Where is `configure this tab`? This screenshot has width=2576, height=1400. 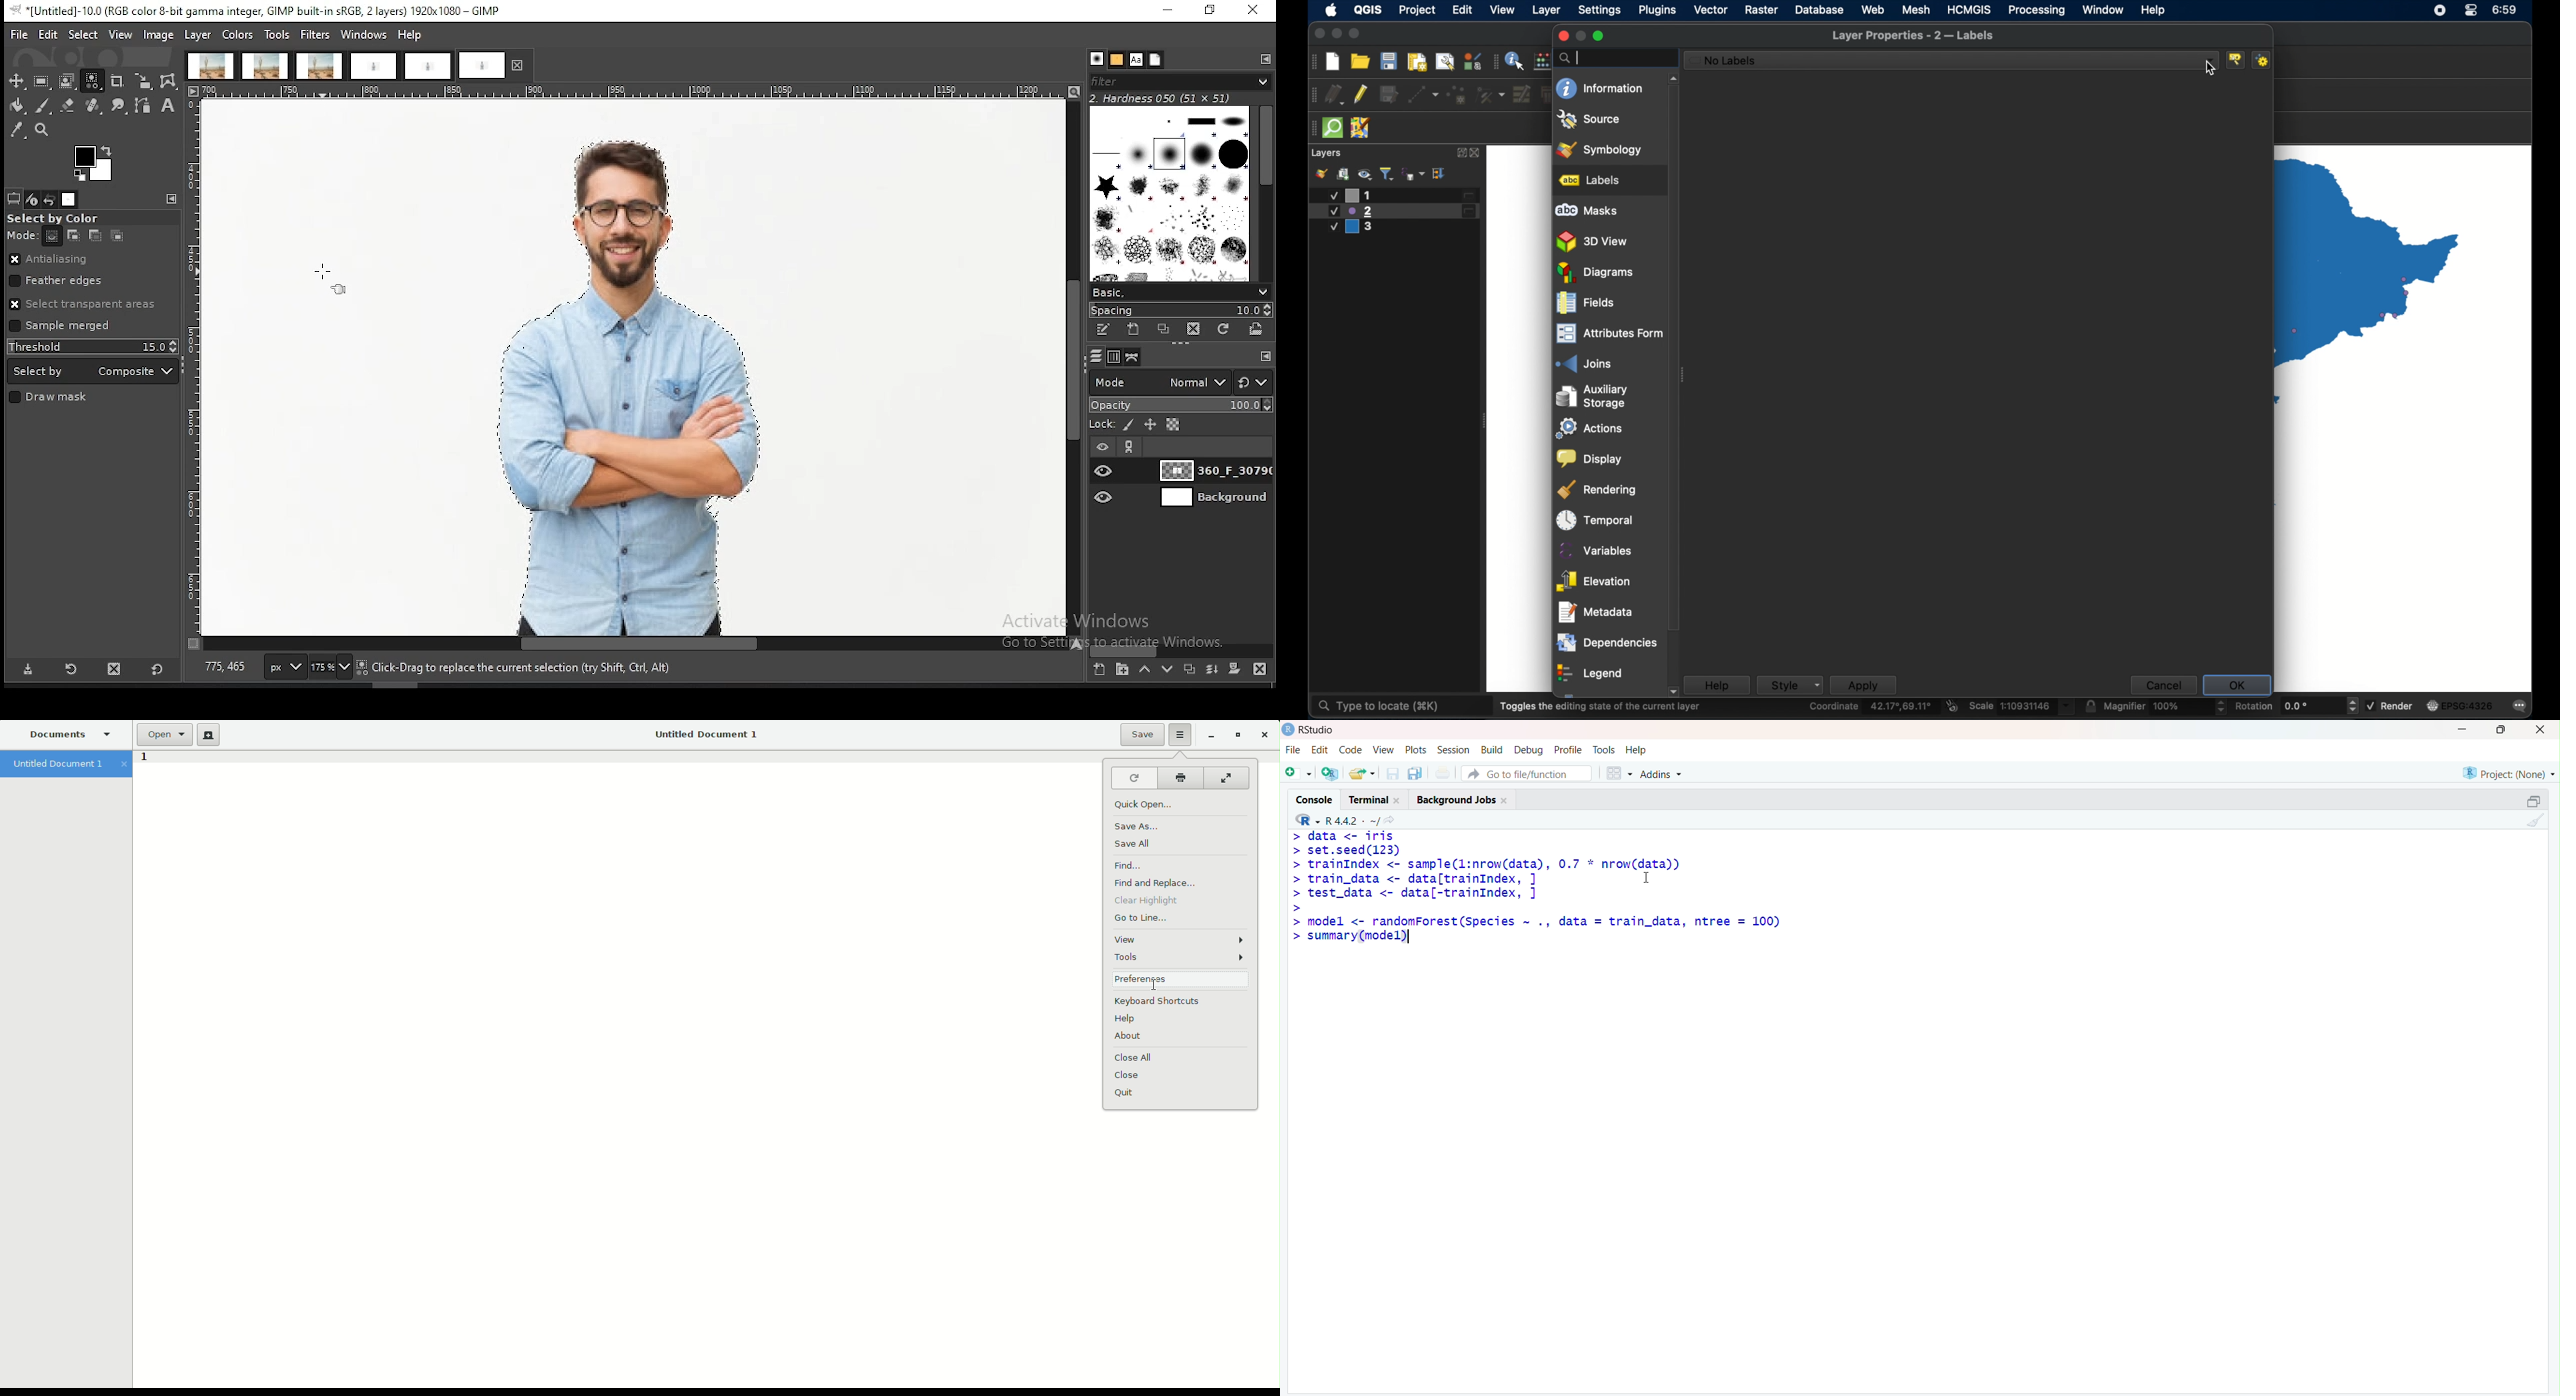 configure this tab is located at coordinates (1263, 356).